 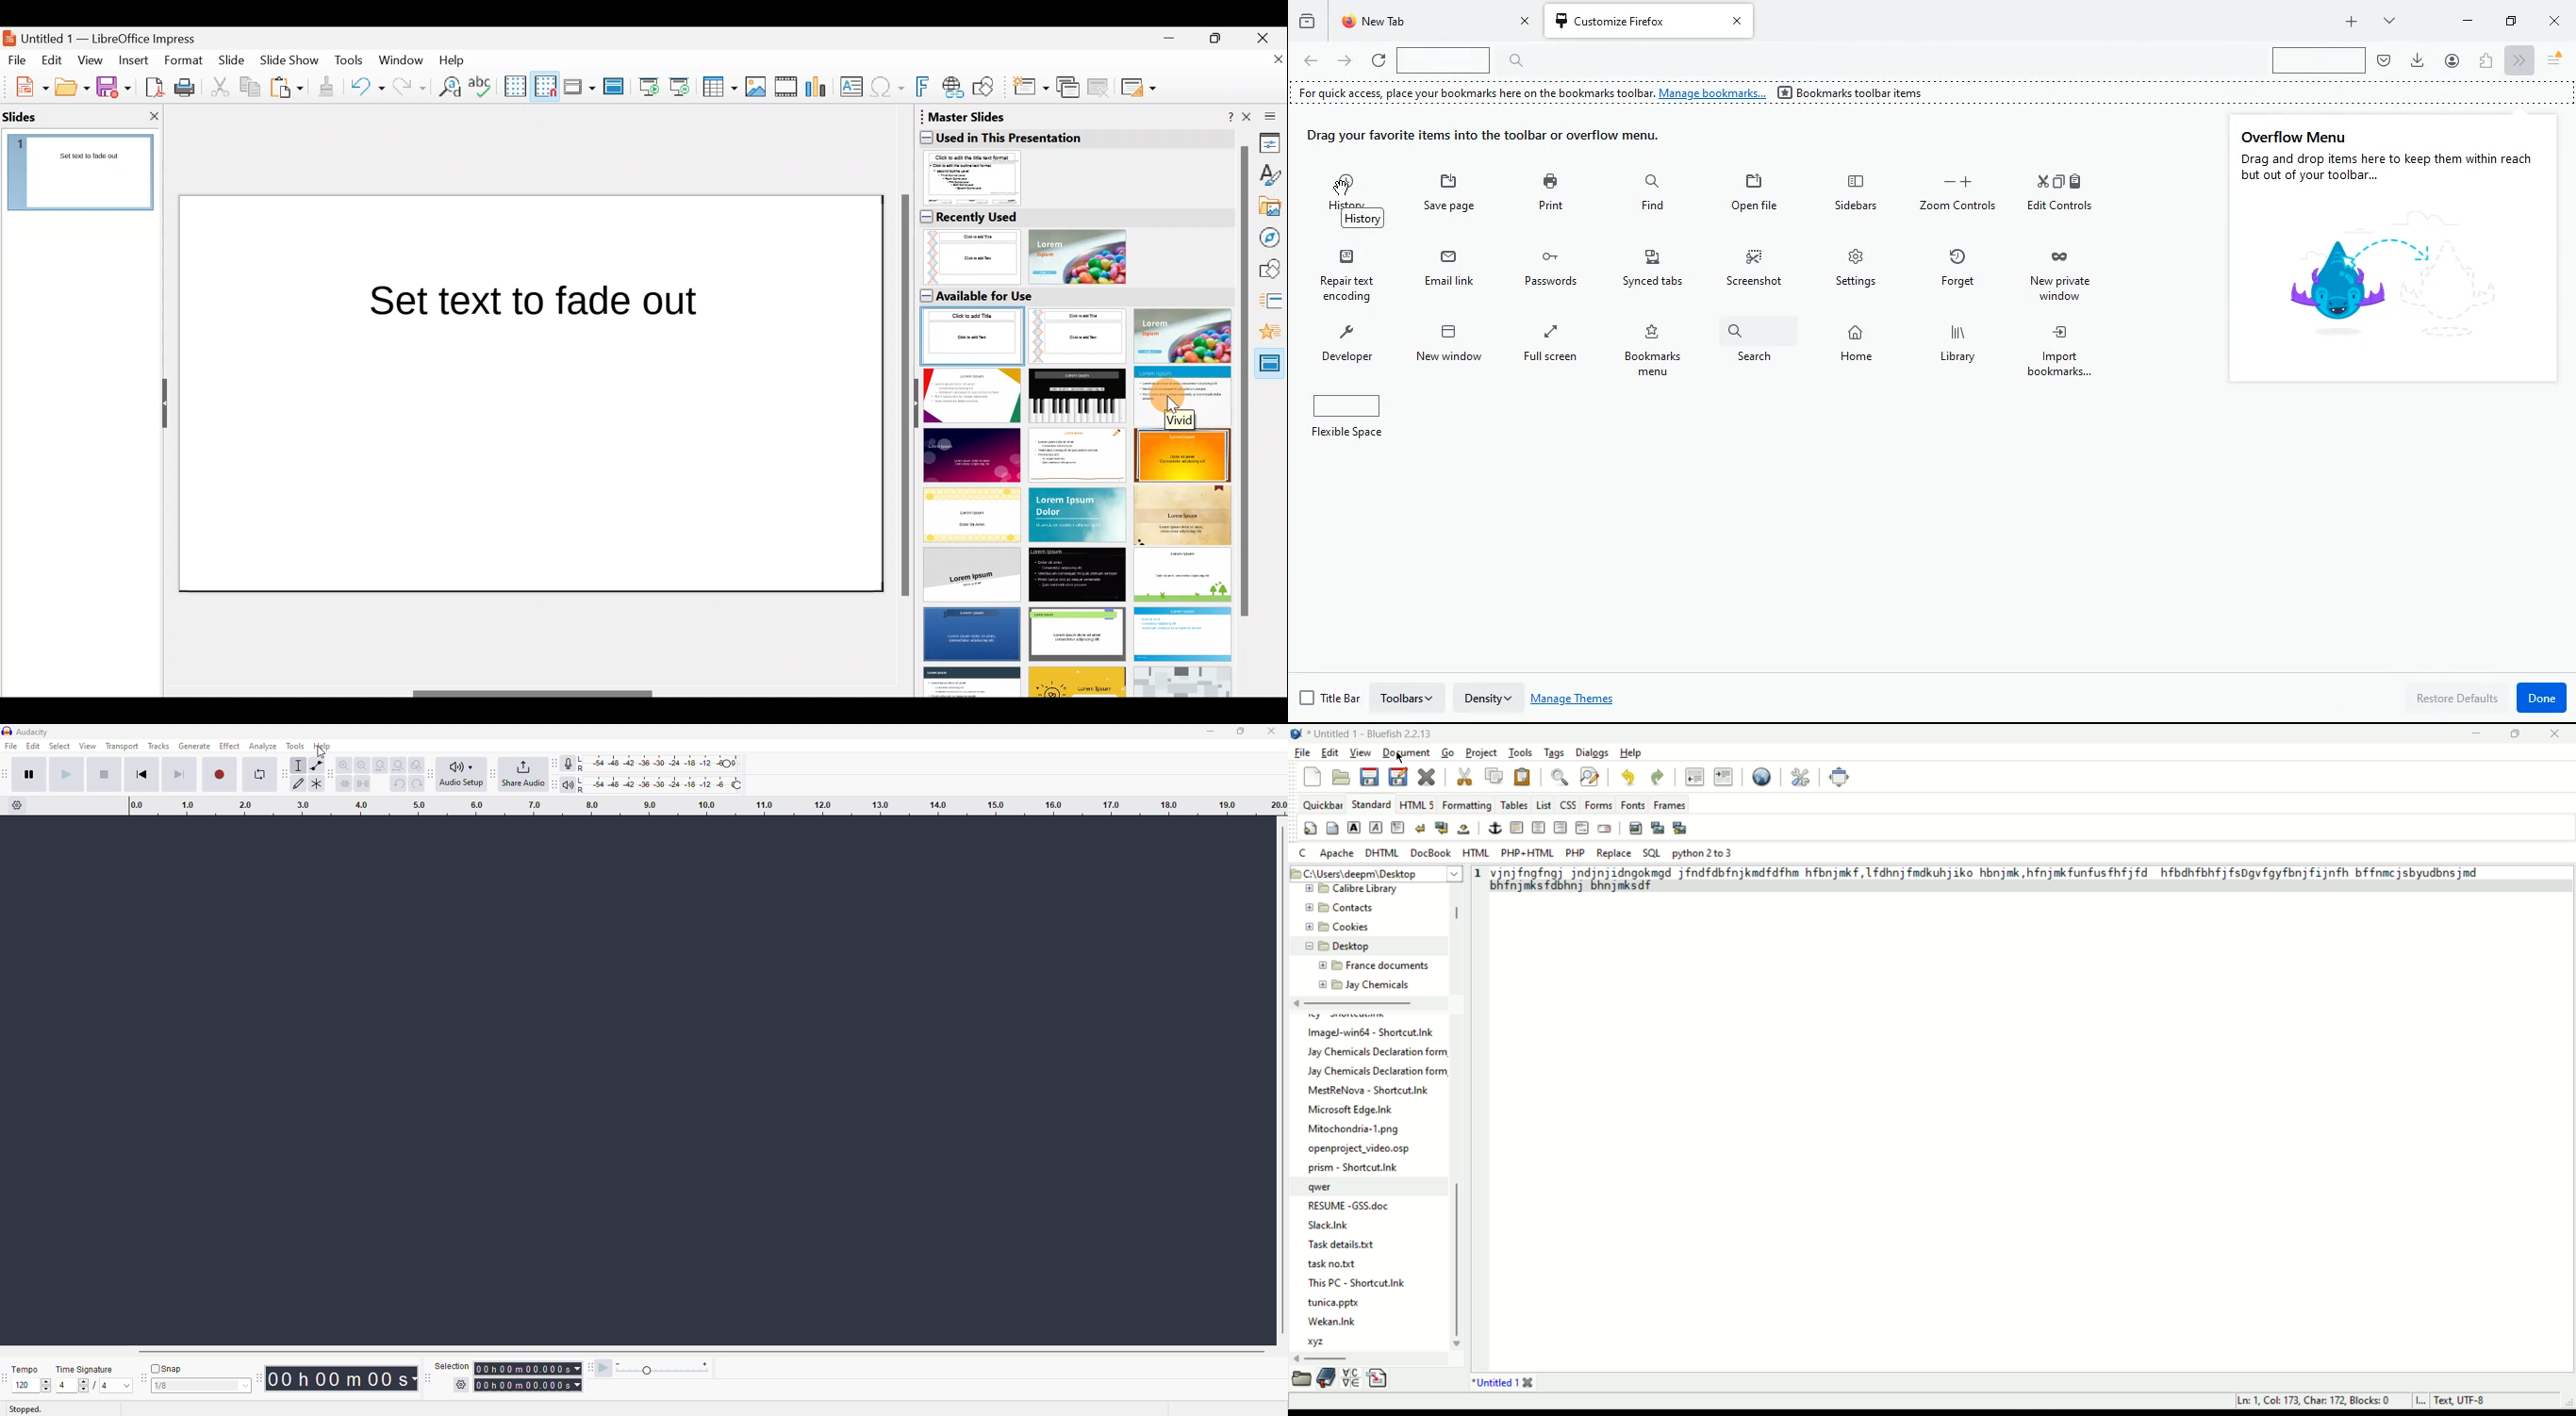 What do you see at coordinates (1419, 828) in the screenshot?
I see `break` at bounding box center [1419, 828].